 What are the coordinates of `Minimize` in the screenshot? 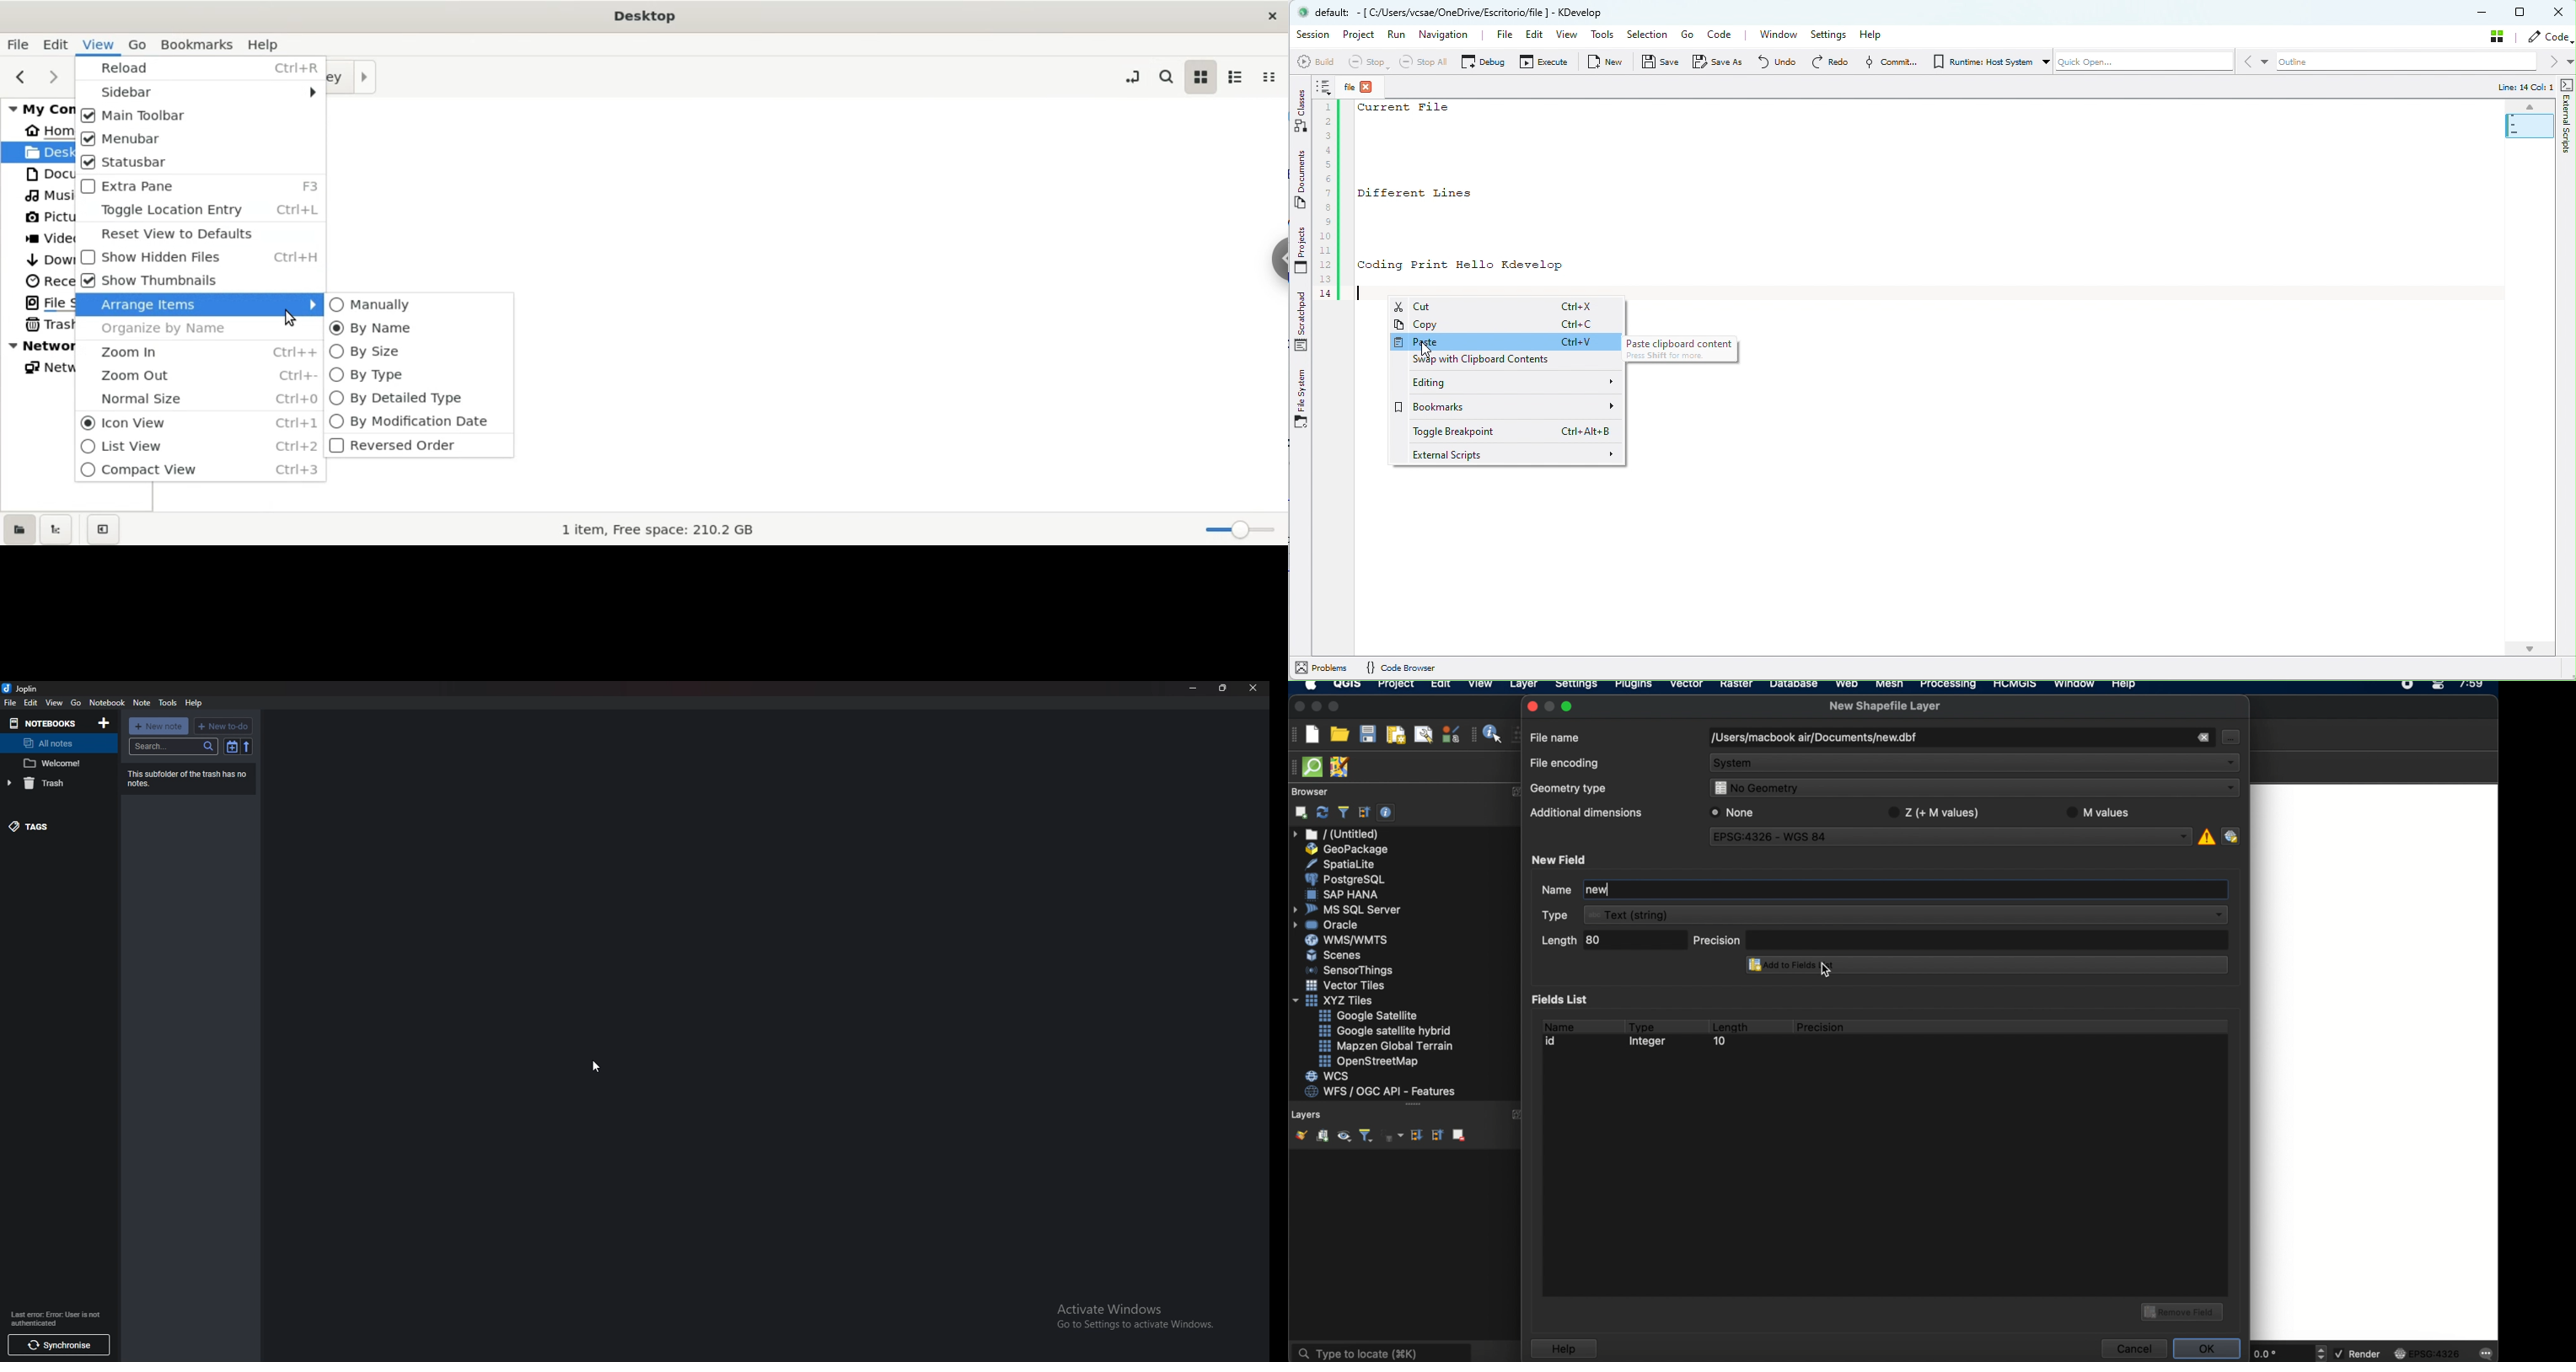 It's located at (1194, 688).